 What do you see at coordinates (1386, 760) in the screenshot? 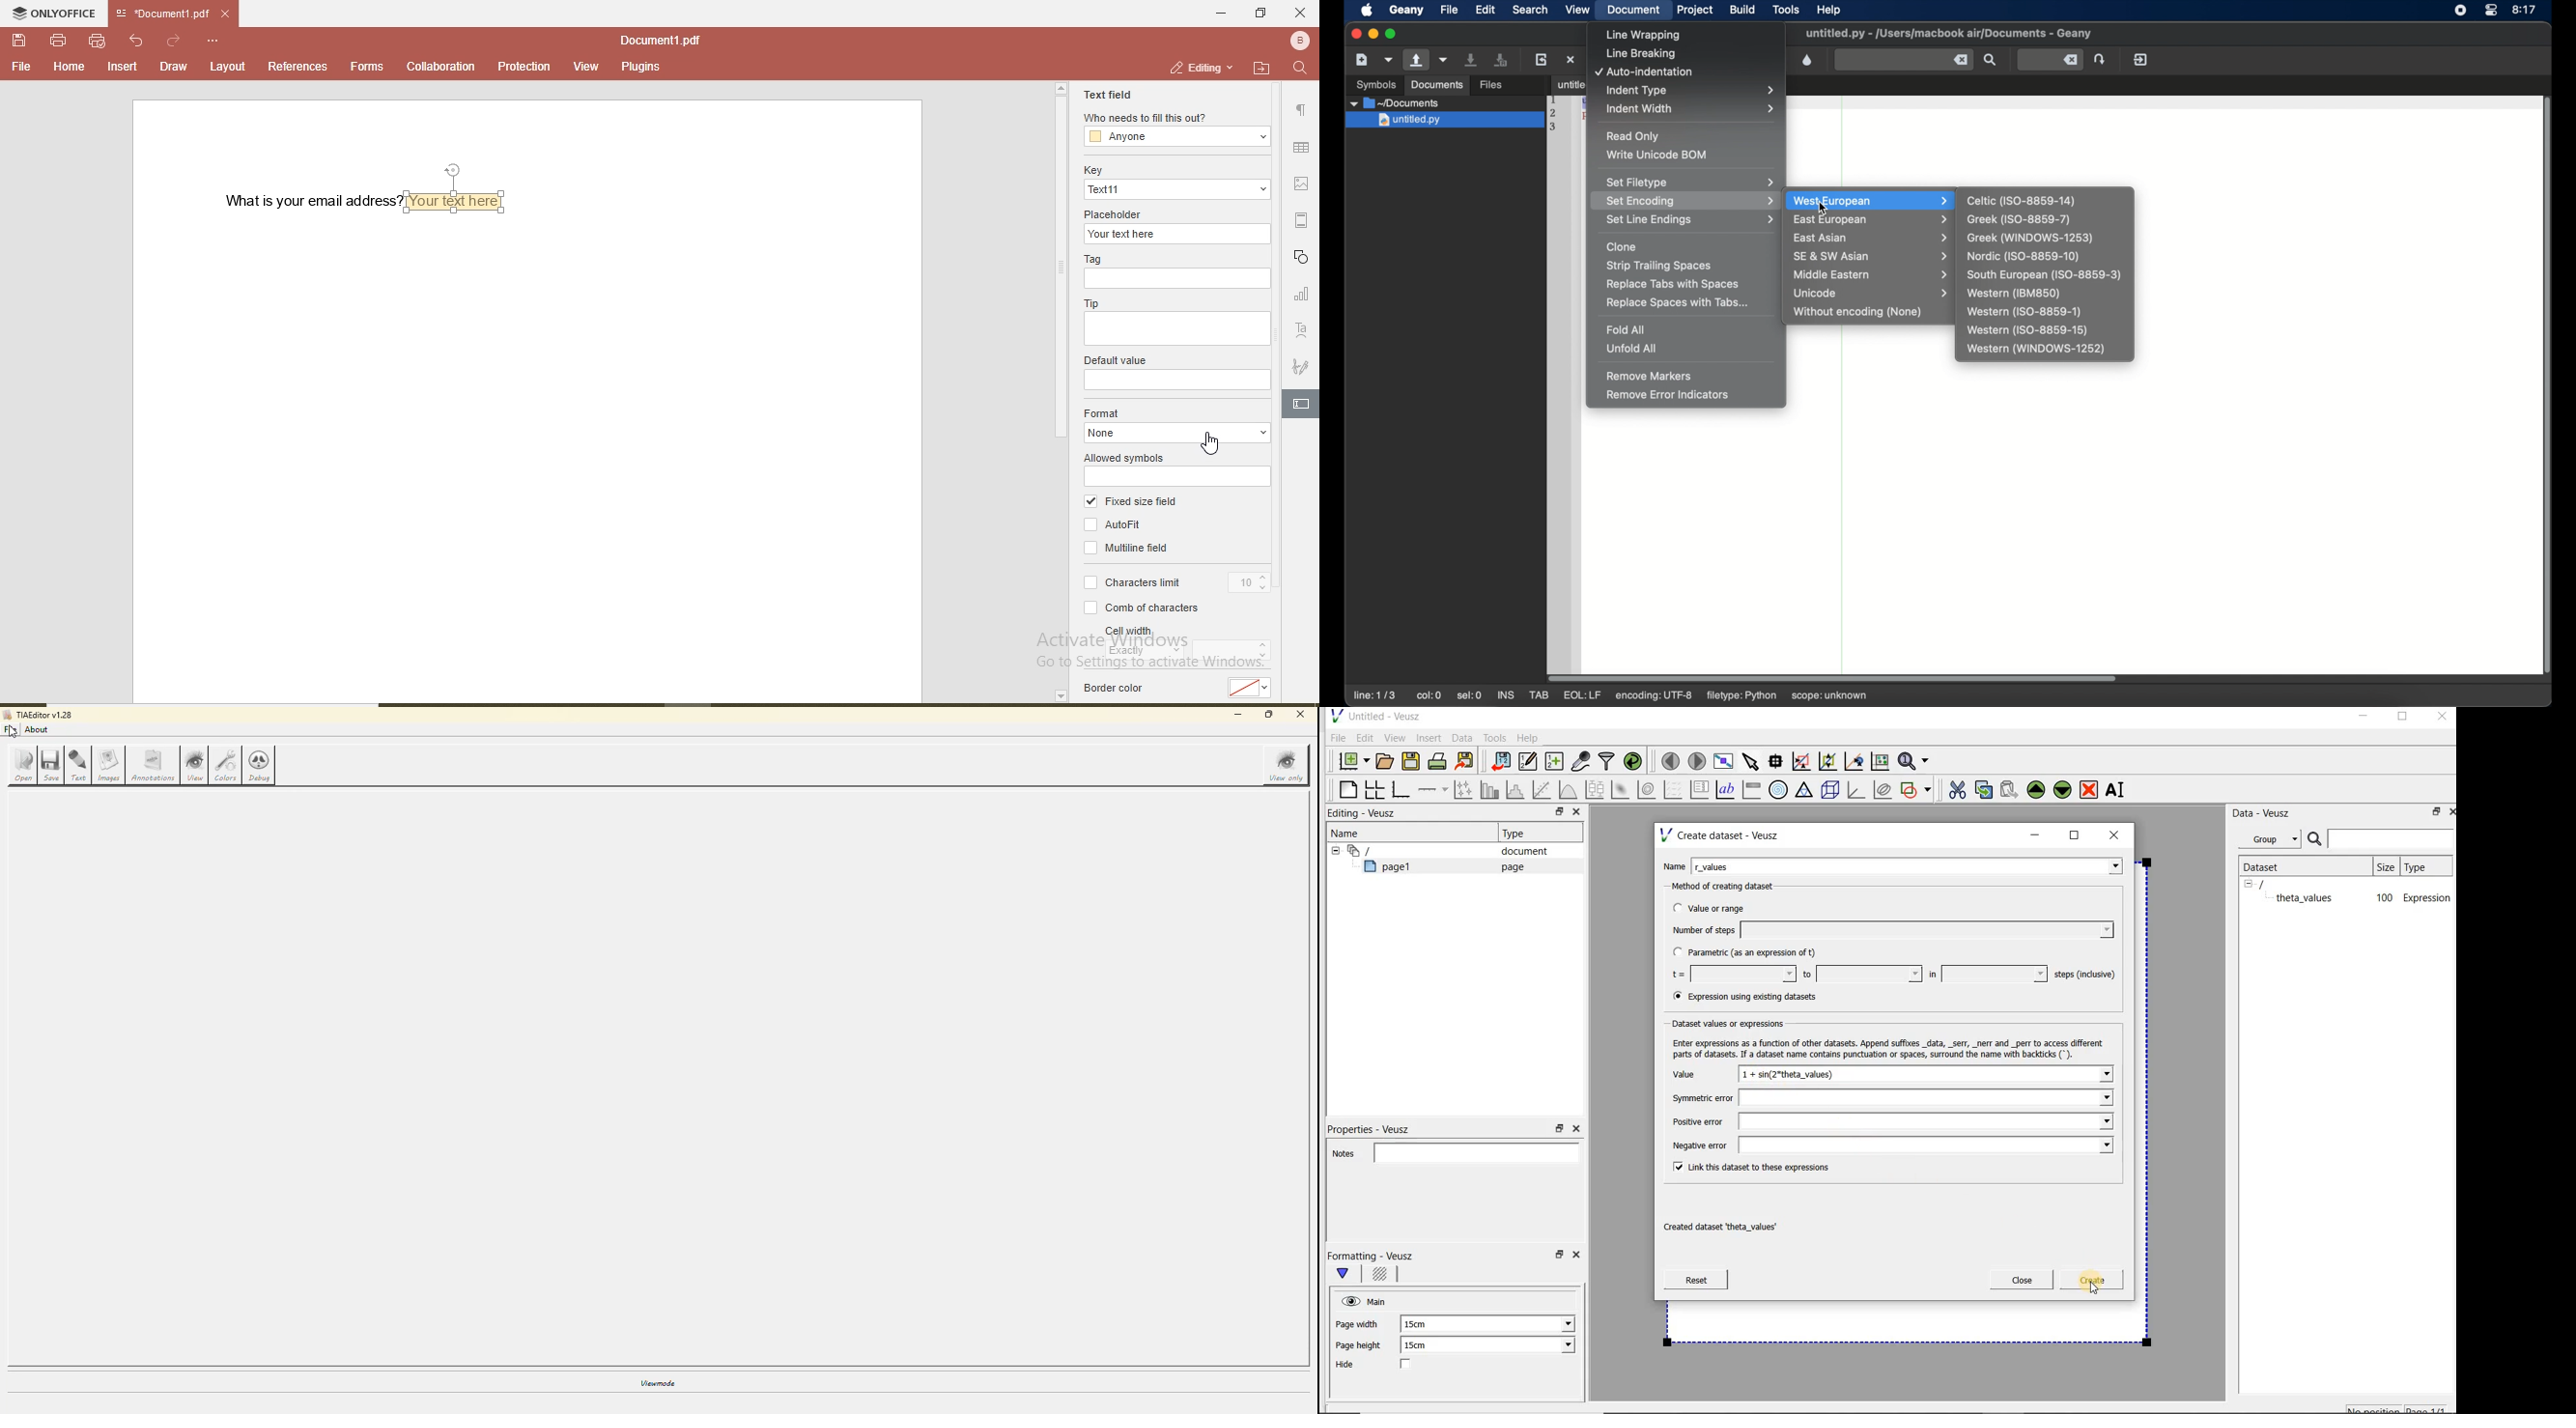
I see `open a document` at bounding box center [1386, 760].